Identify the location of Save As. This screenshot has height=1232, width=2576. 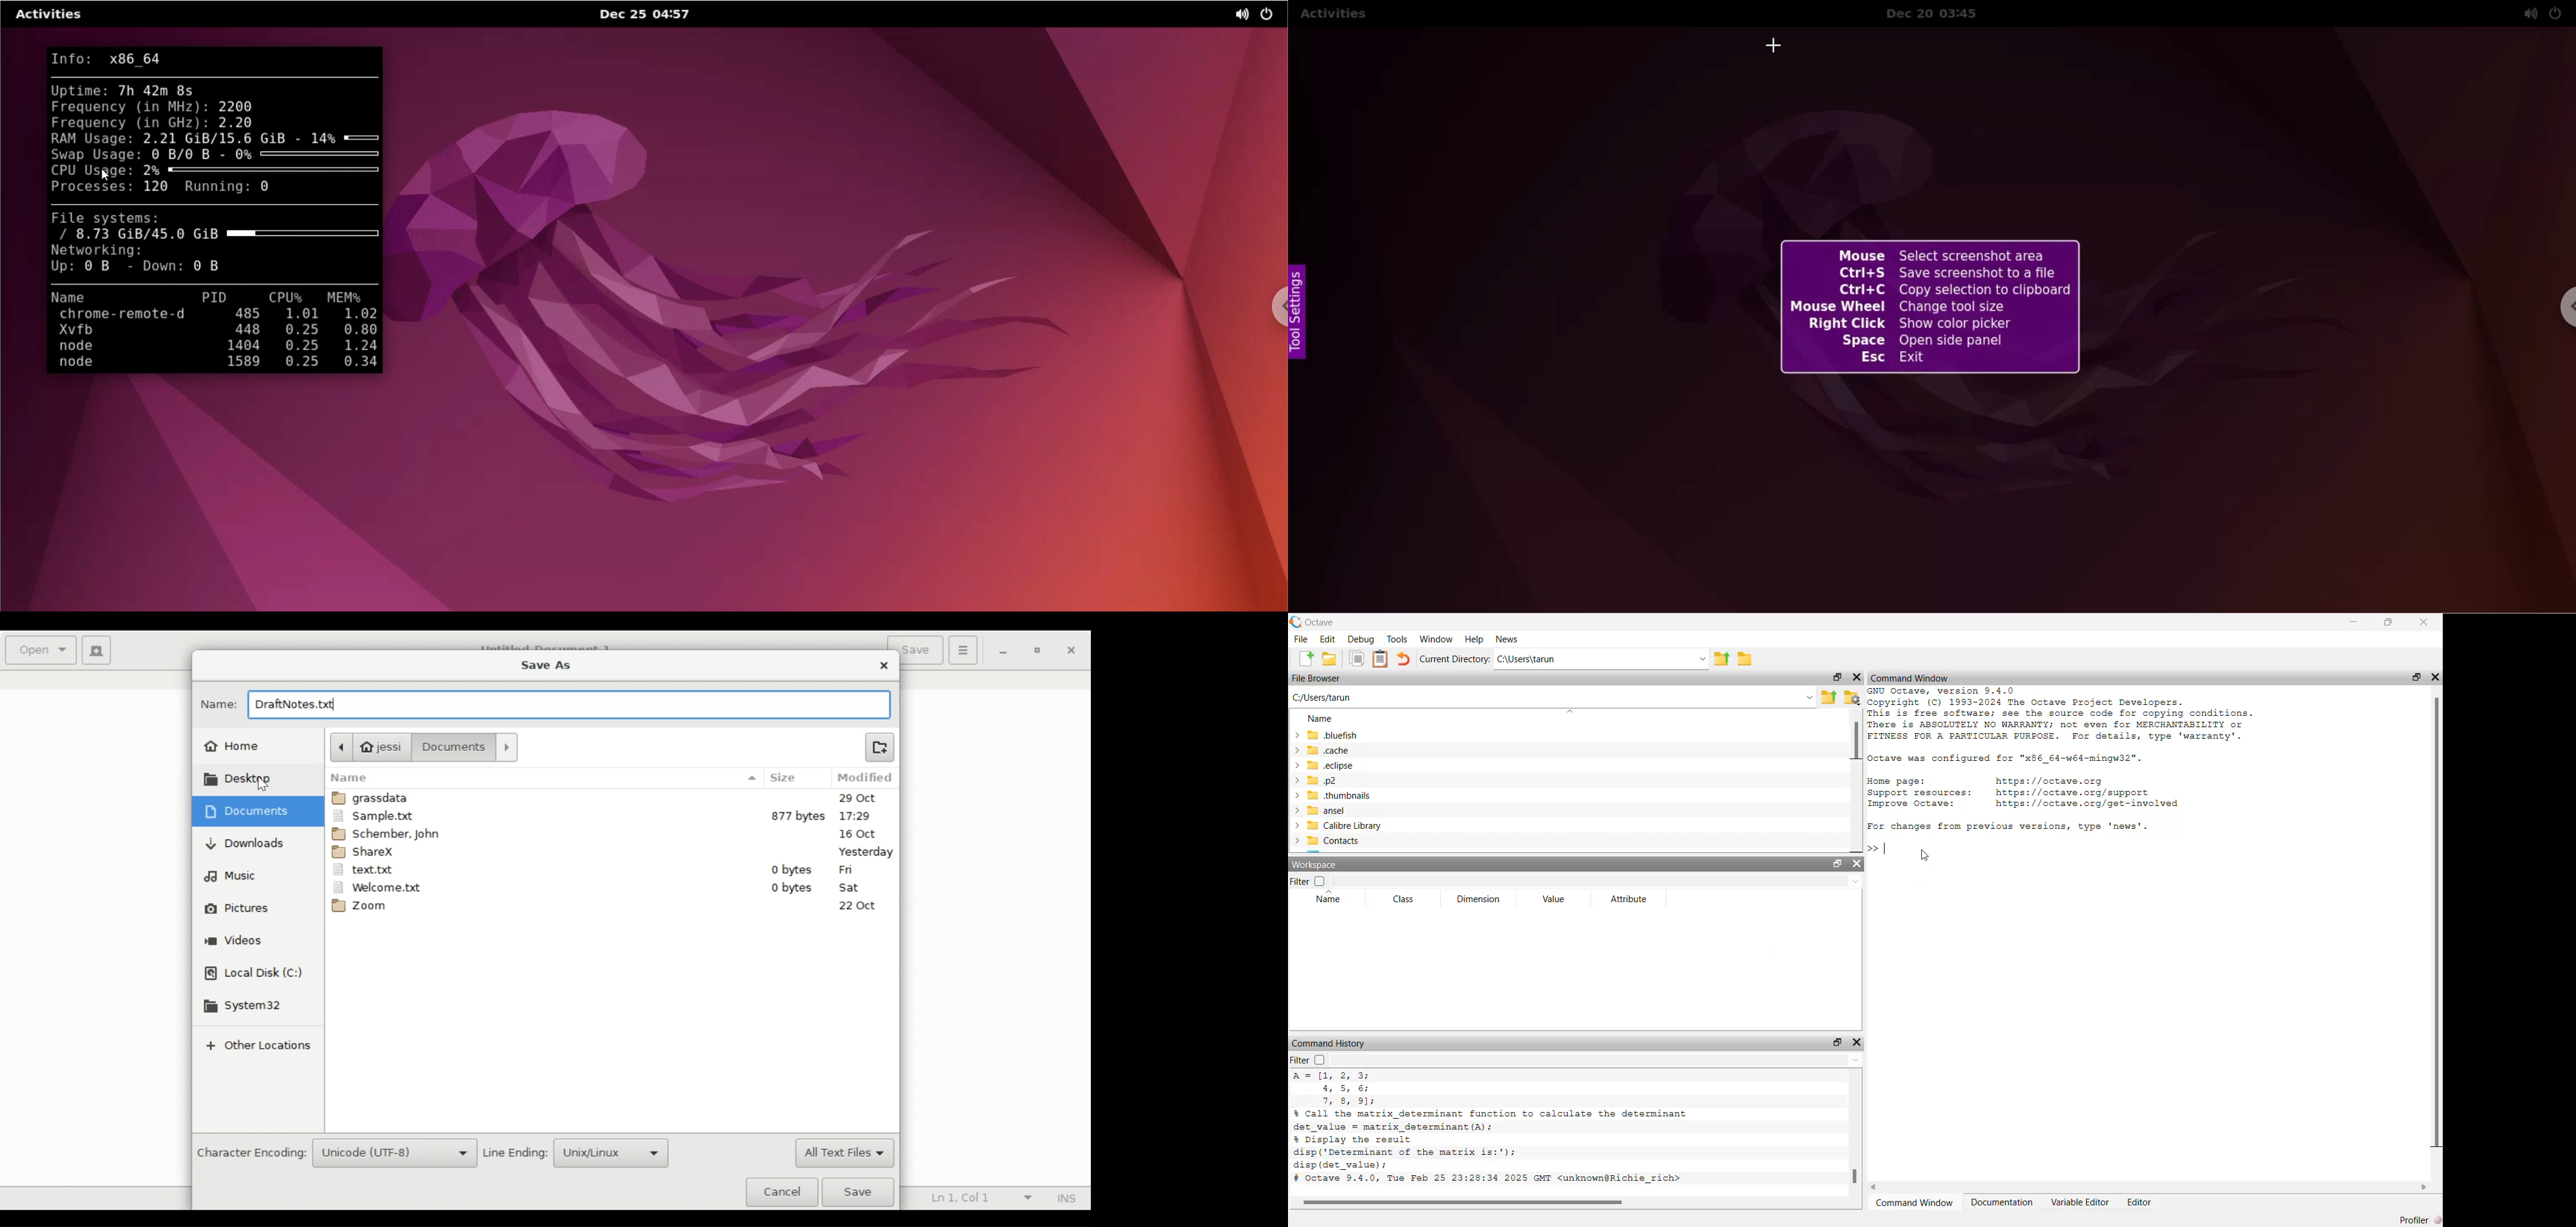
(545, 664).